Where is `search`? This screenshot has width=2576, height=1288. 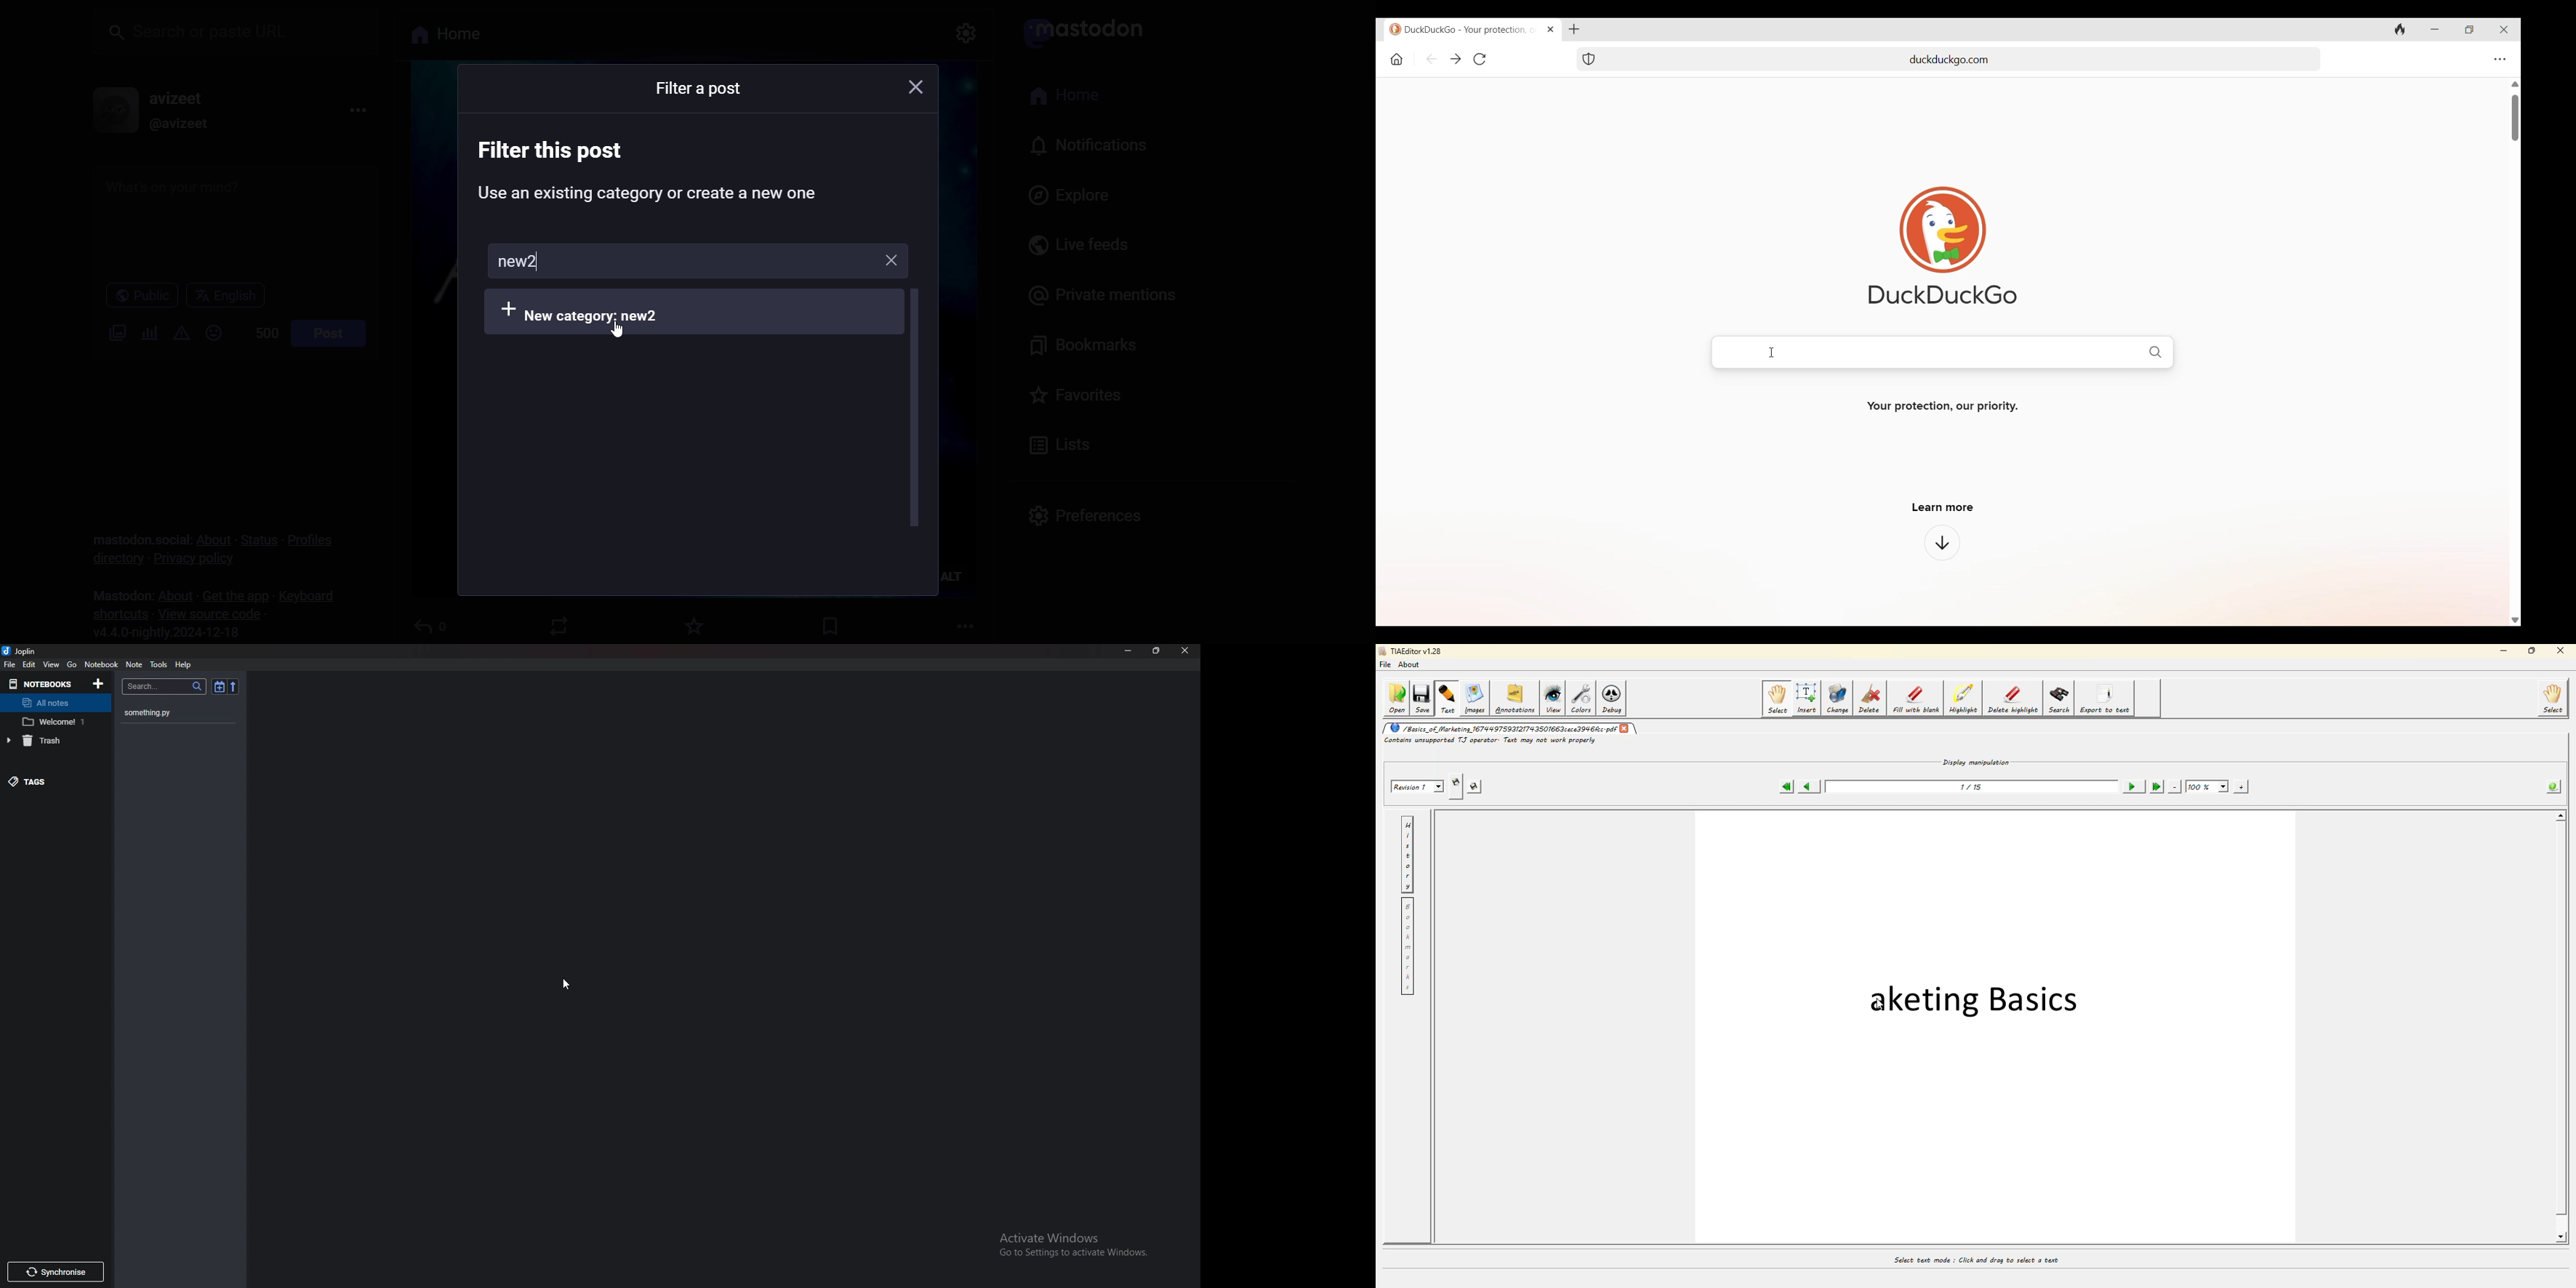 search is located at coordinates (164, 687).